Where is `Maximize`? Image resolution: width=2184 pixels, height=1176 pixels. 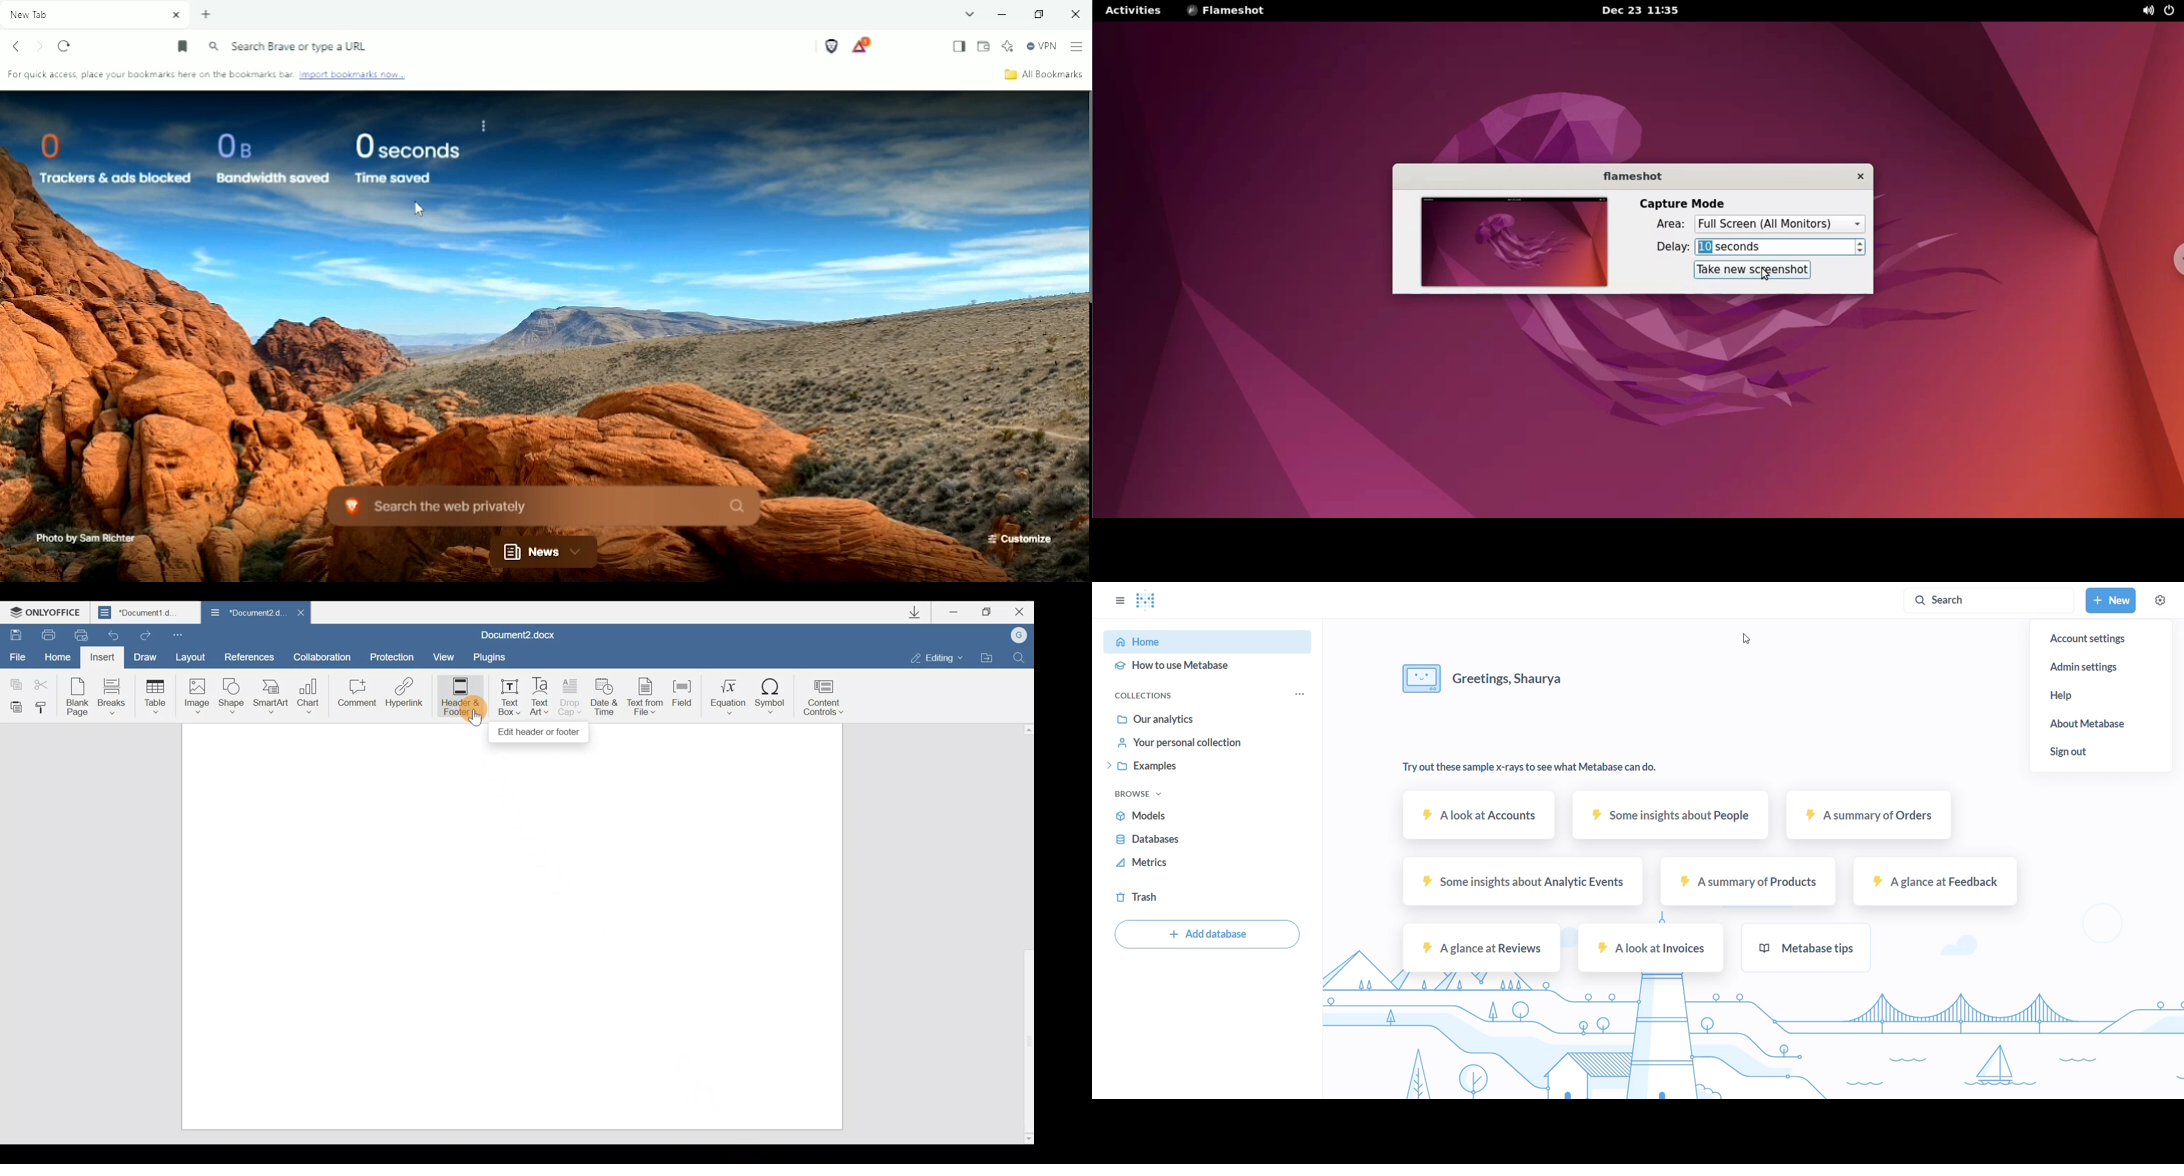 Maximize is located at coordinates (986, 611).